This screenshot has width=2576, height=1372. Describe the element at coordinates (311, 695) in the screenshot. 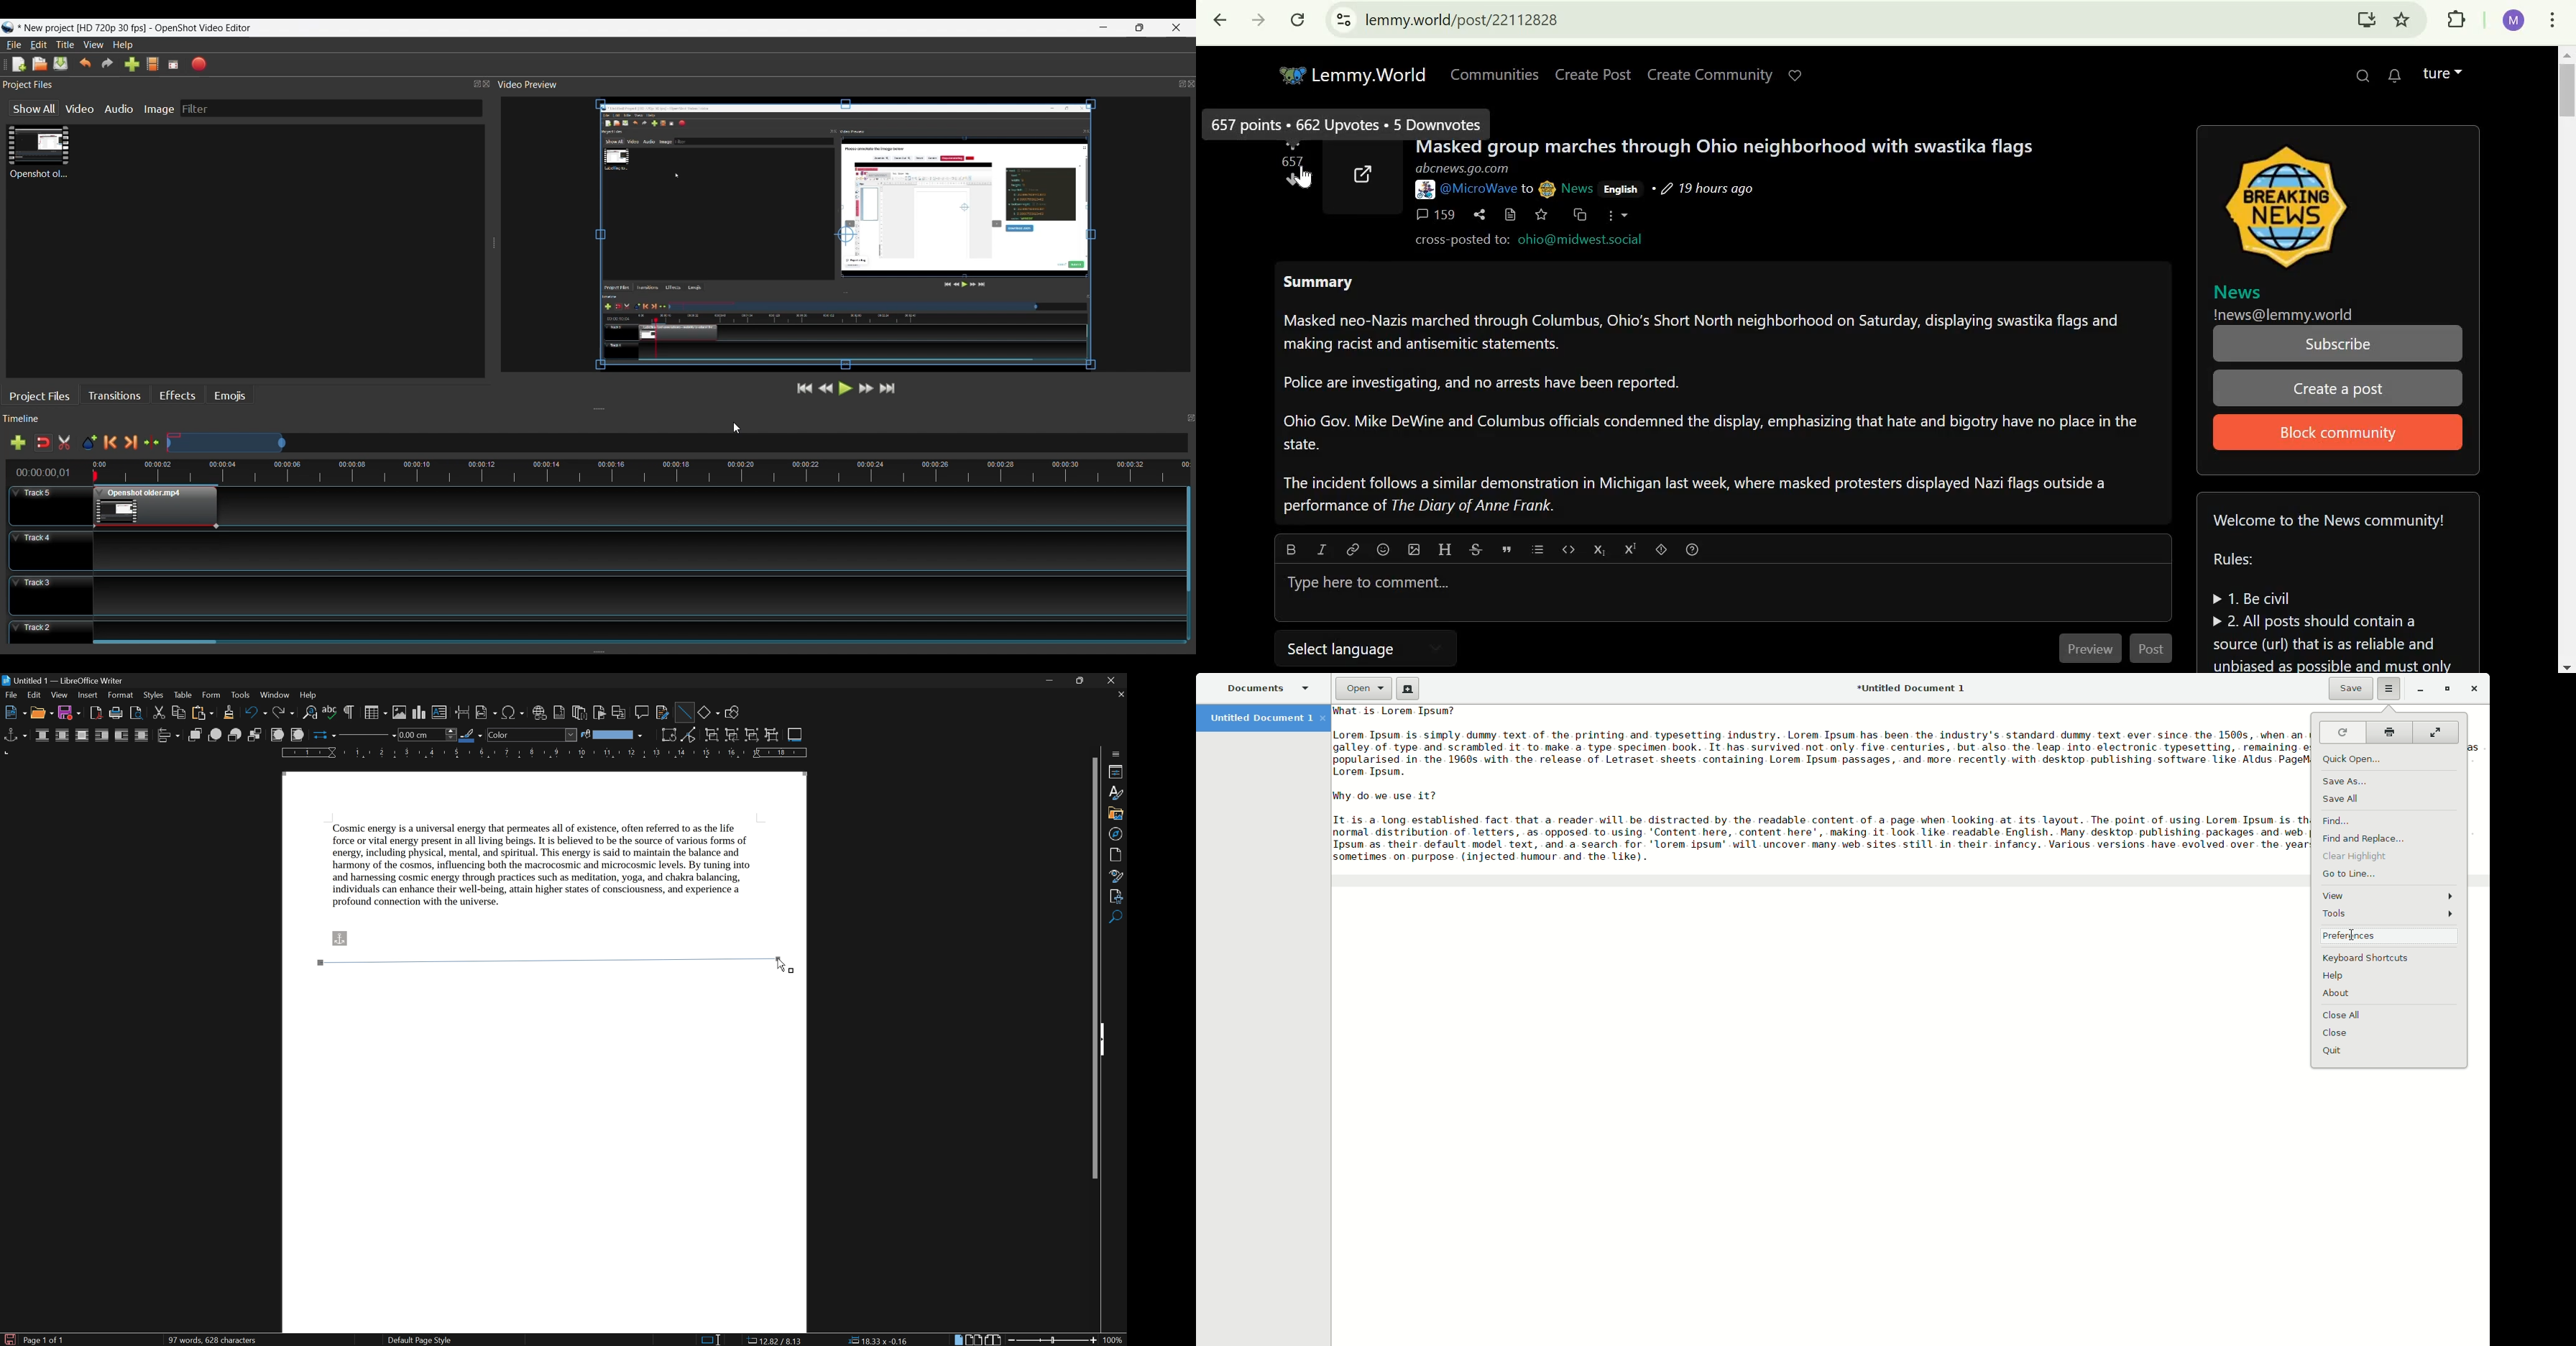

I see `help` at that location.